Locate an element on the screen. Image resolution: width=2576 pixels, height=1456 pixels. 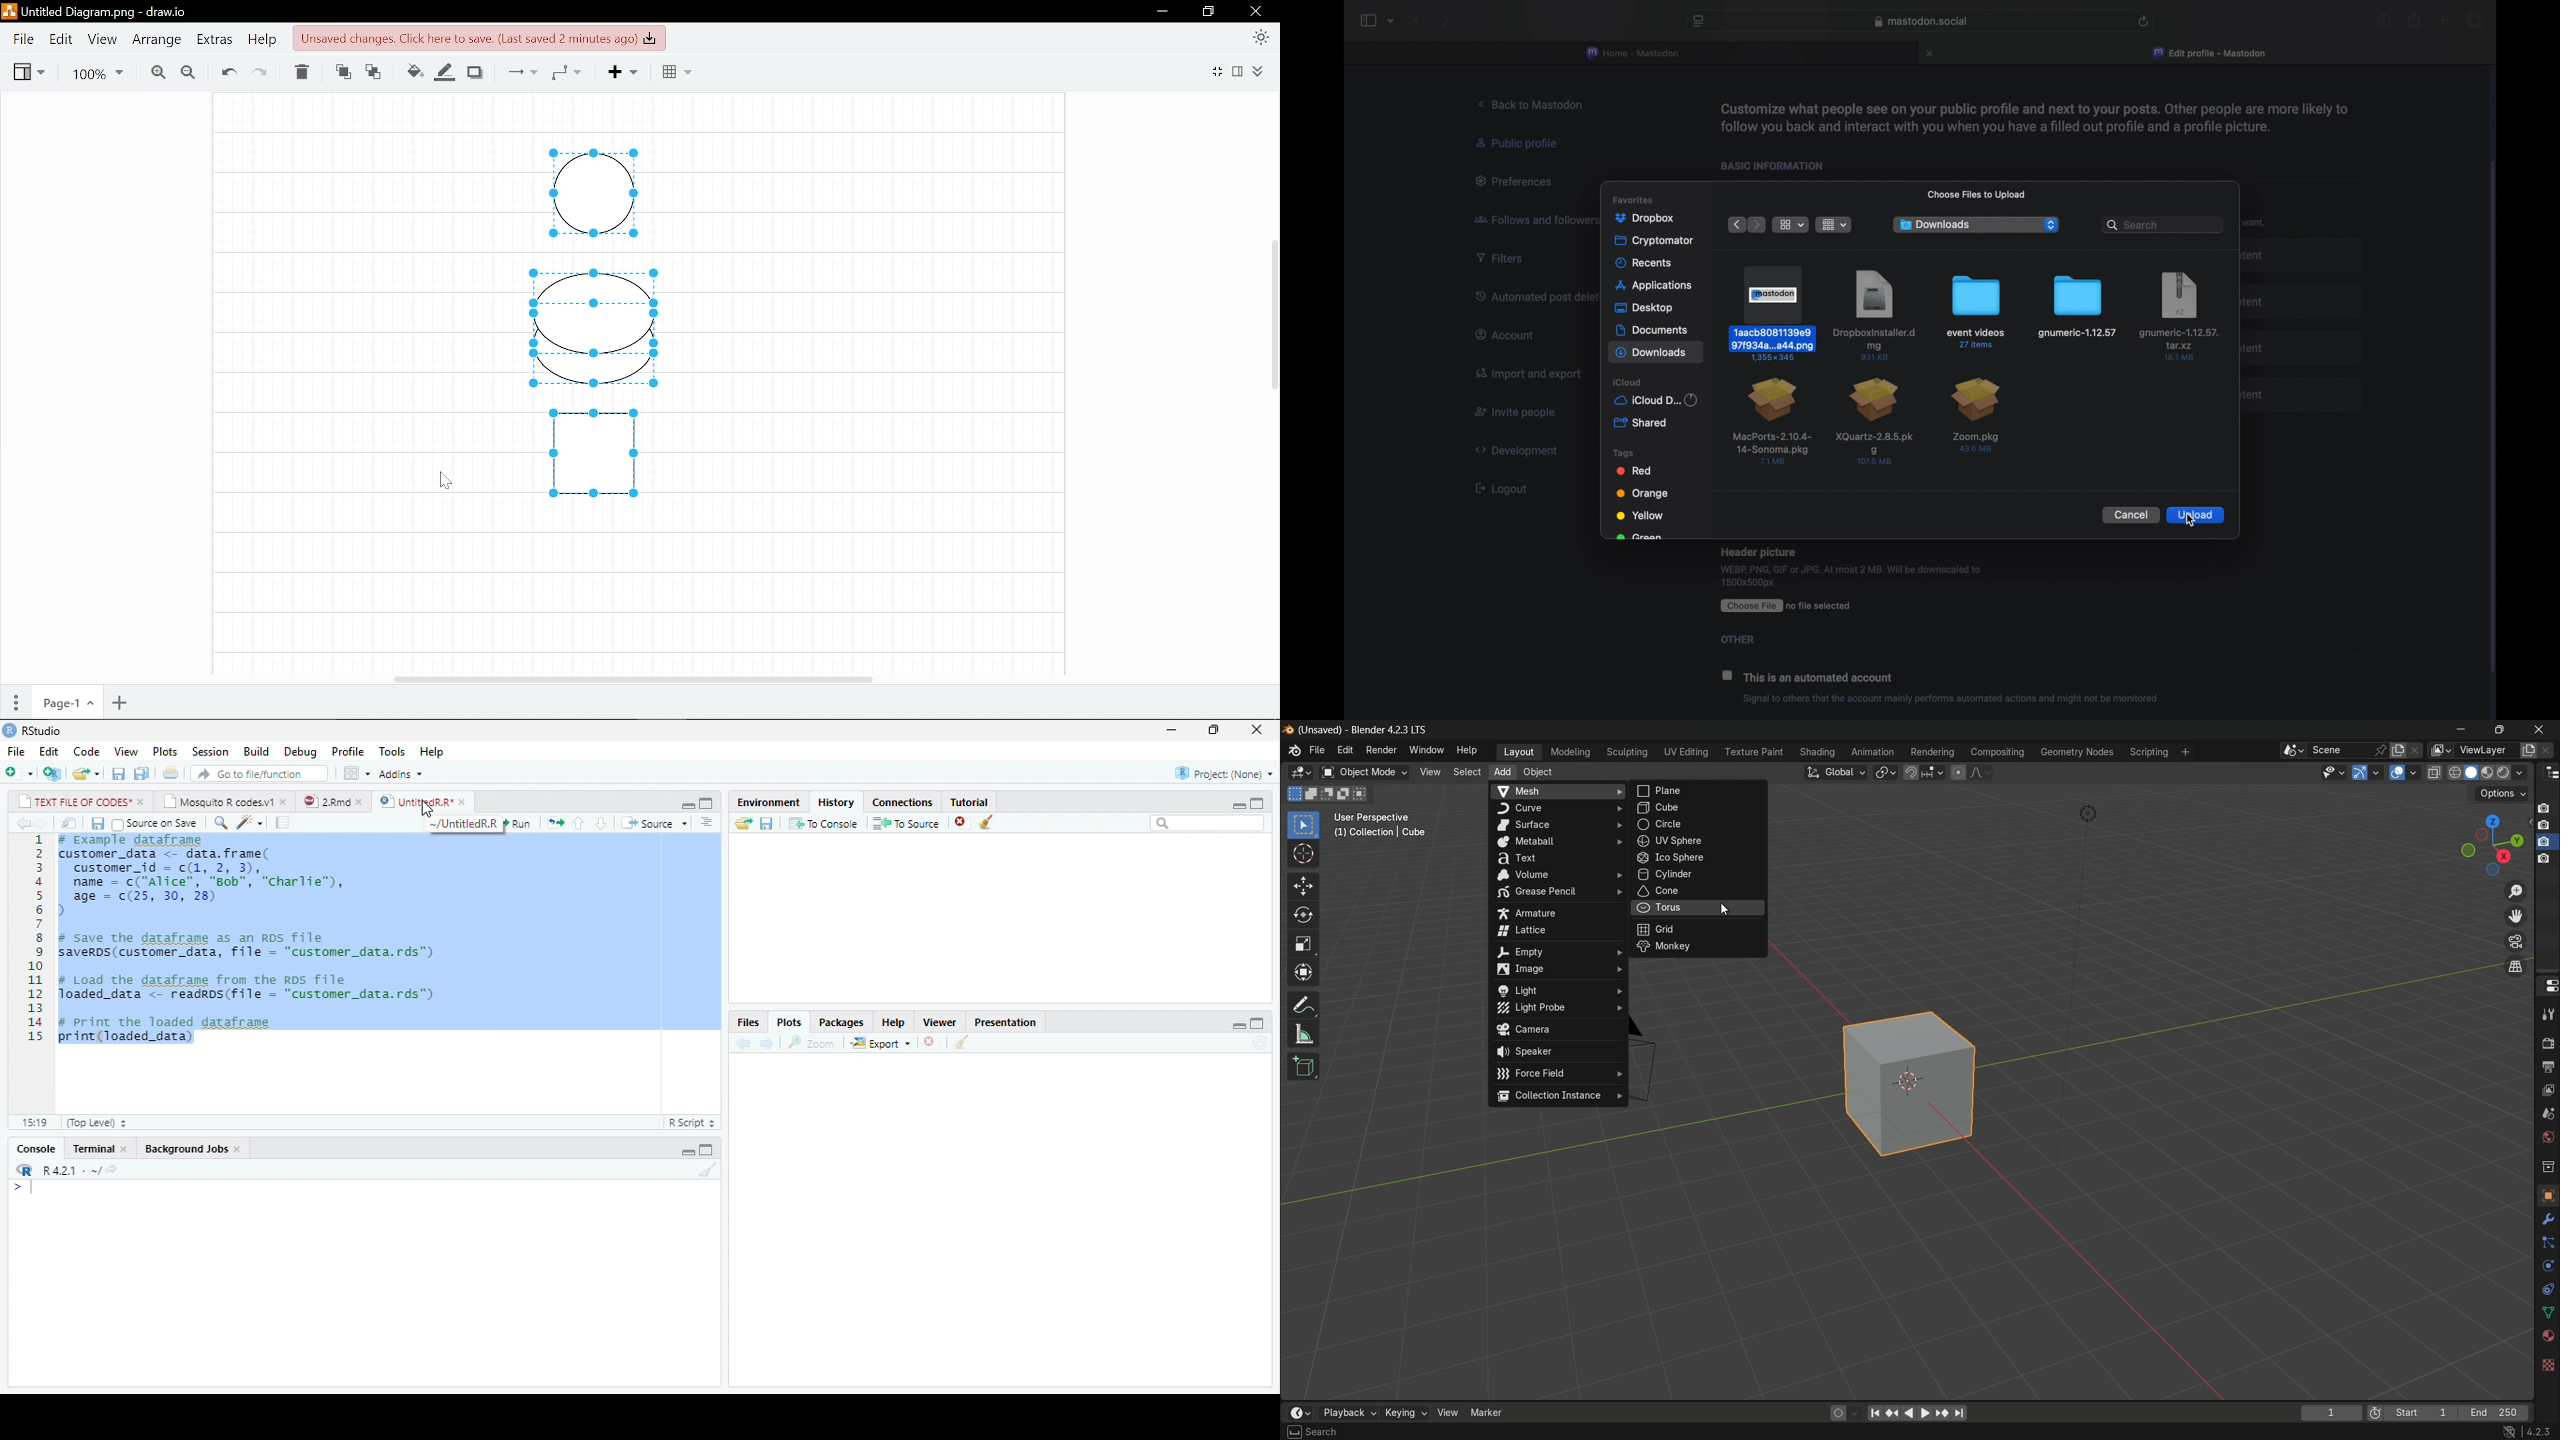
public profile is located at coordinates (1524, 143).